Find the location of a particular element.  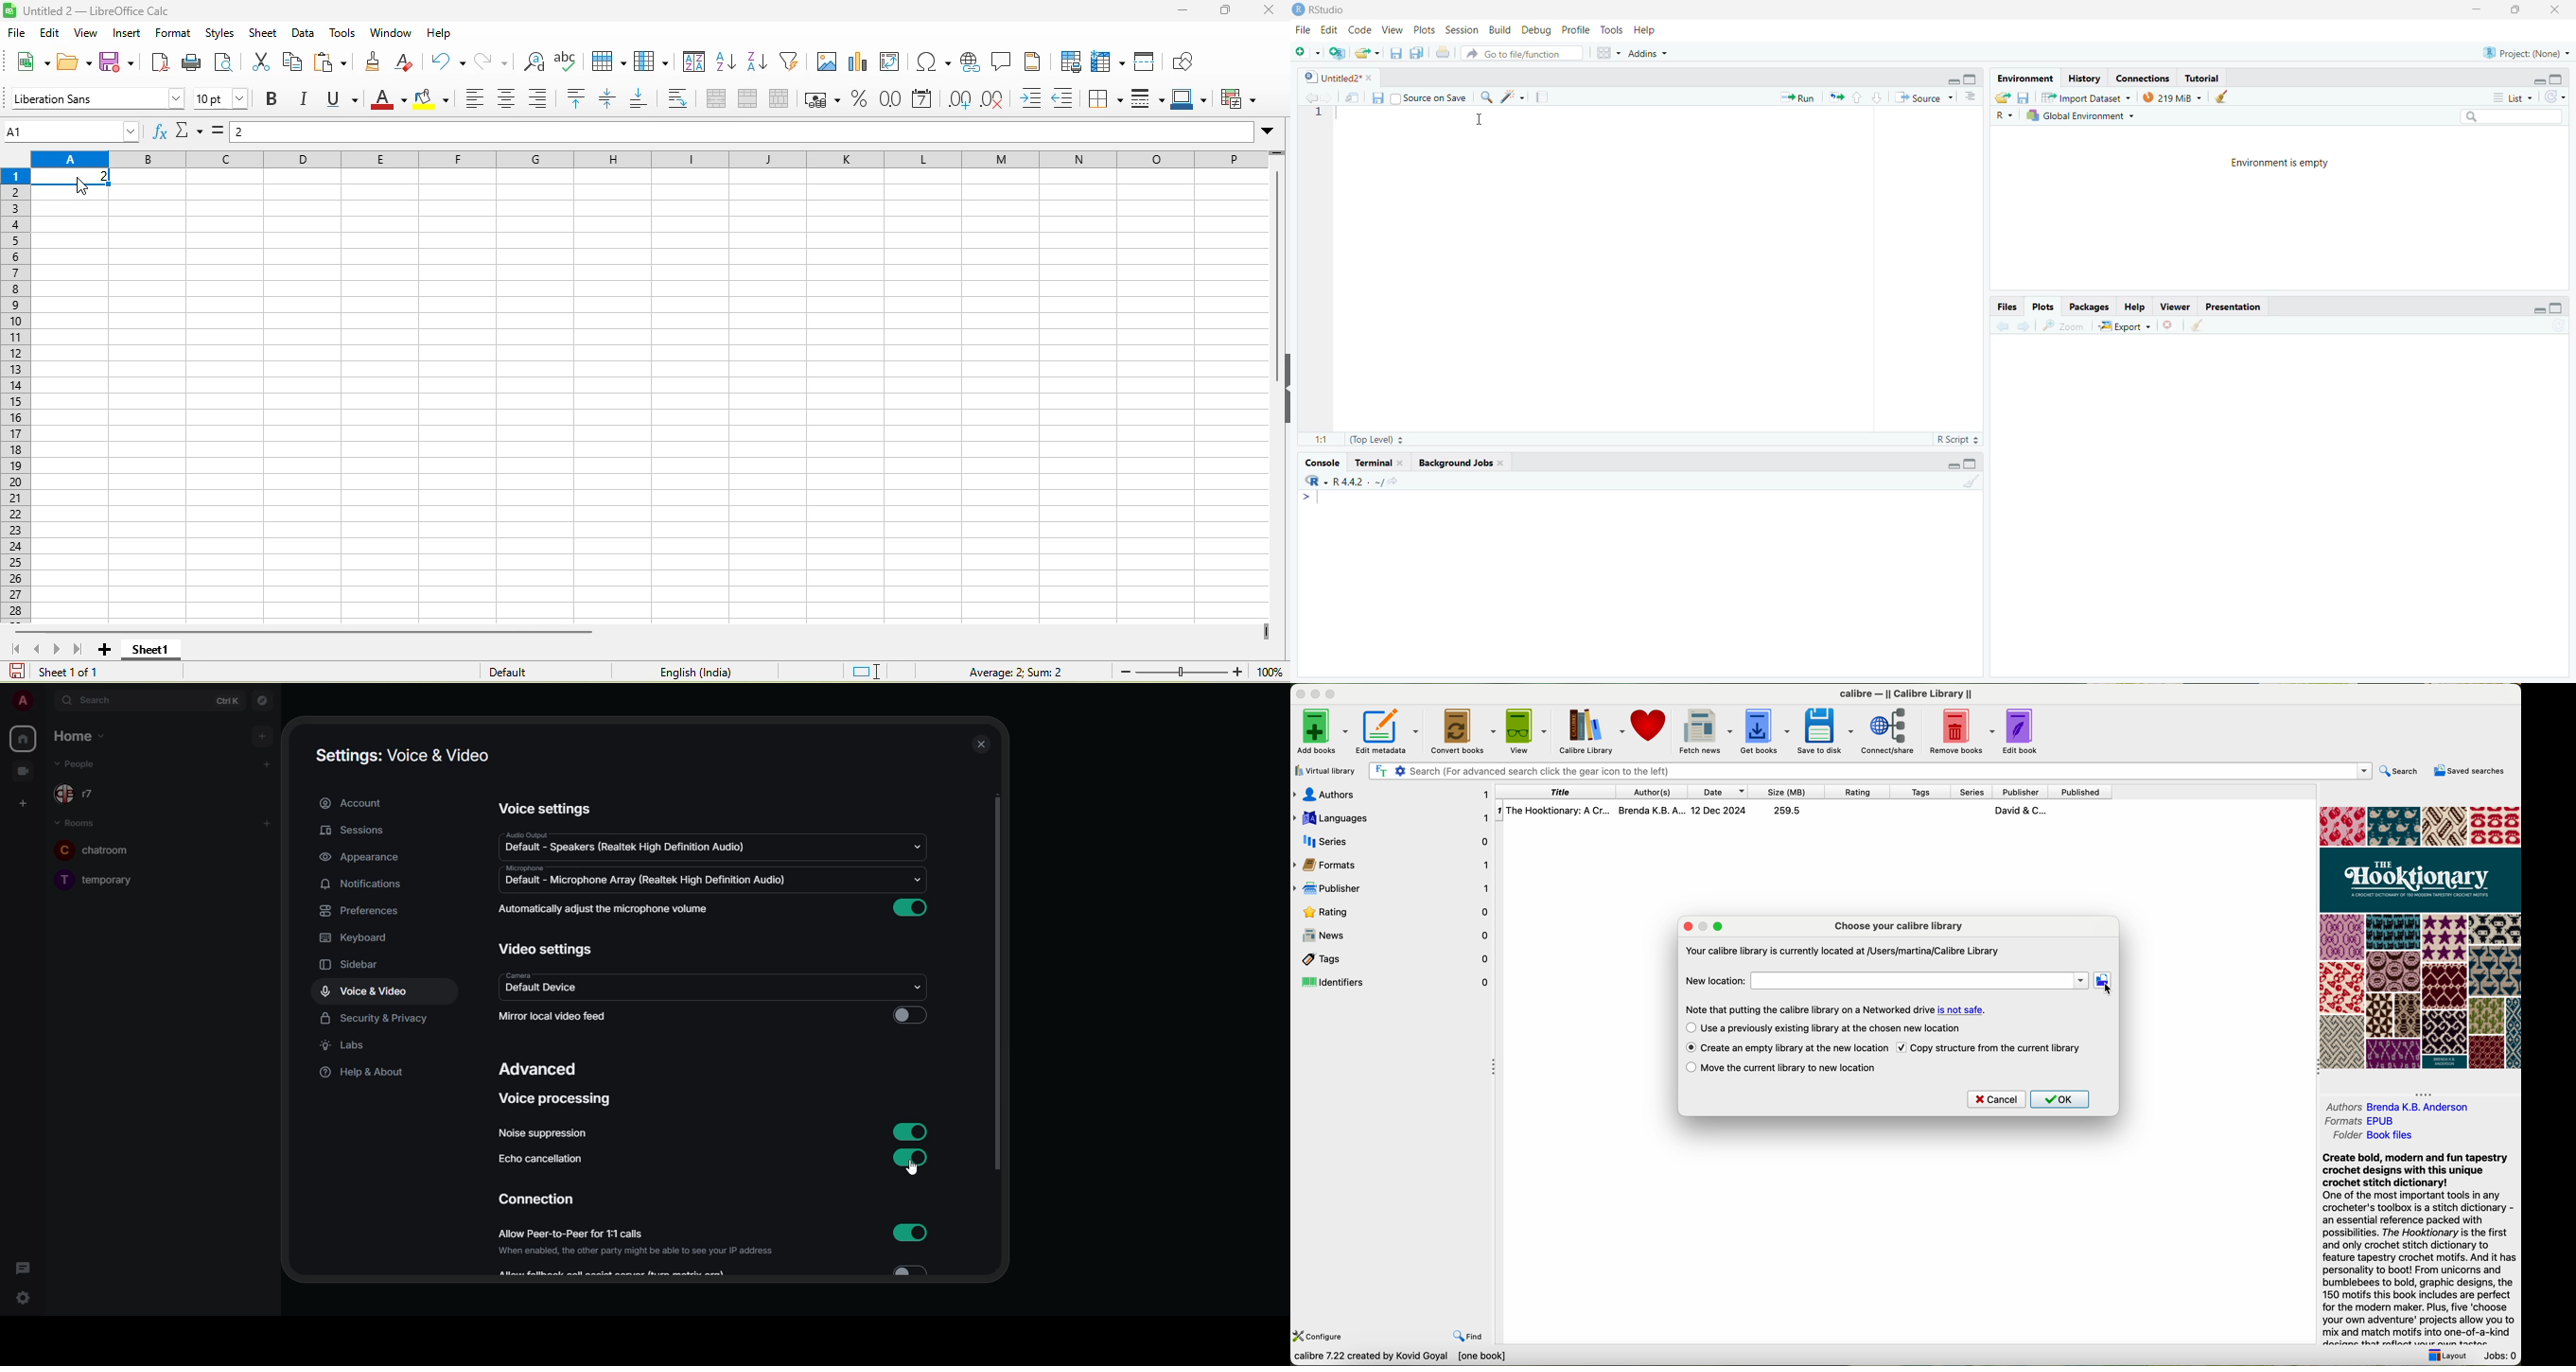

formats EPUB is located at coordinates (2359, 1121).